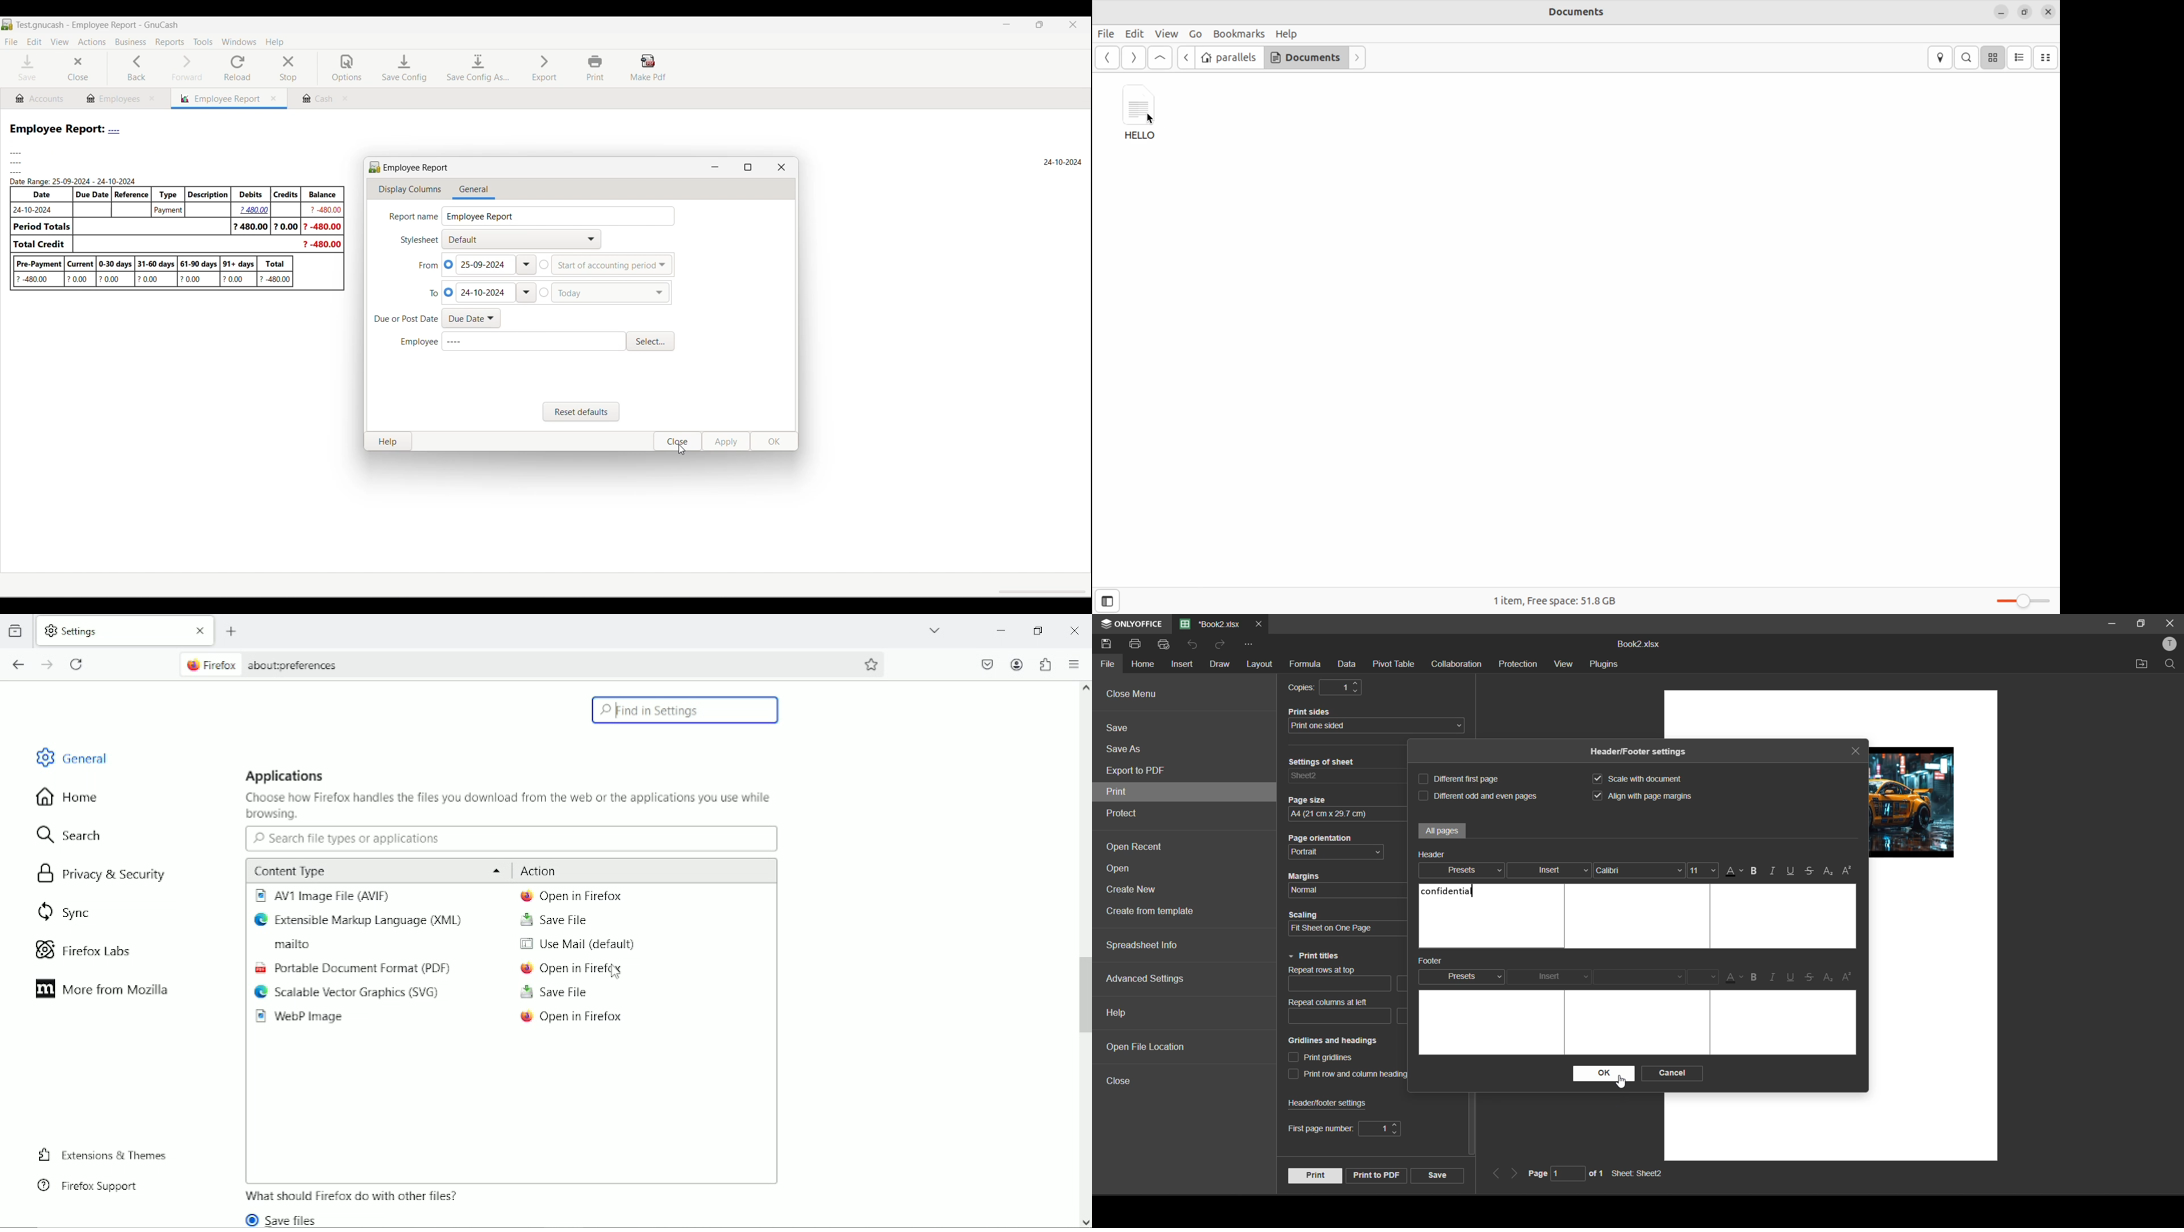 The height and width of the screenshot is (1232, 2184). Describe the element at coordinates (687, 710) in the screenshot. I see `find in settings` at that location.